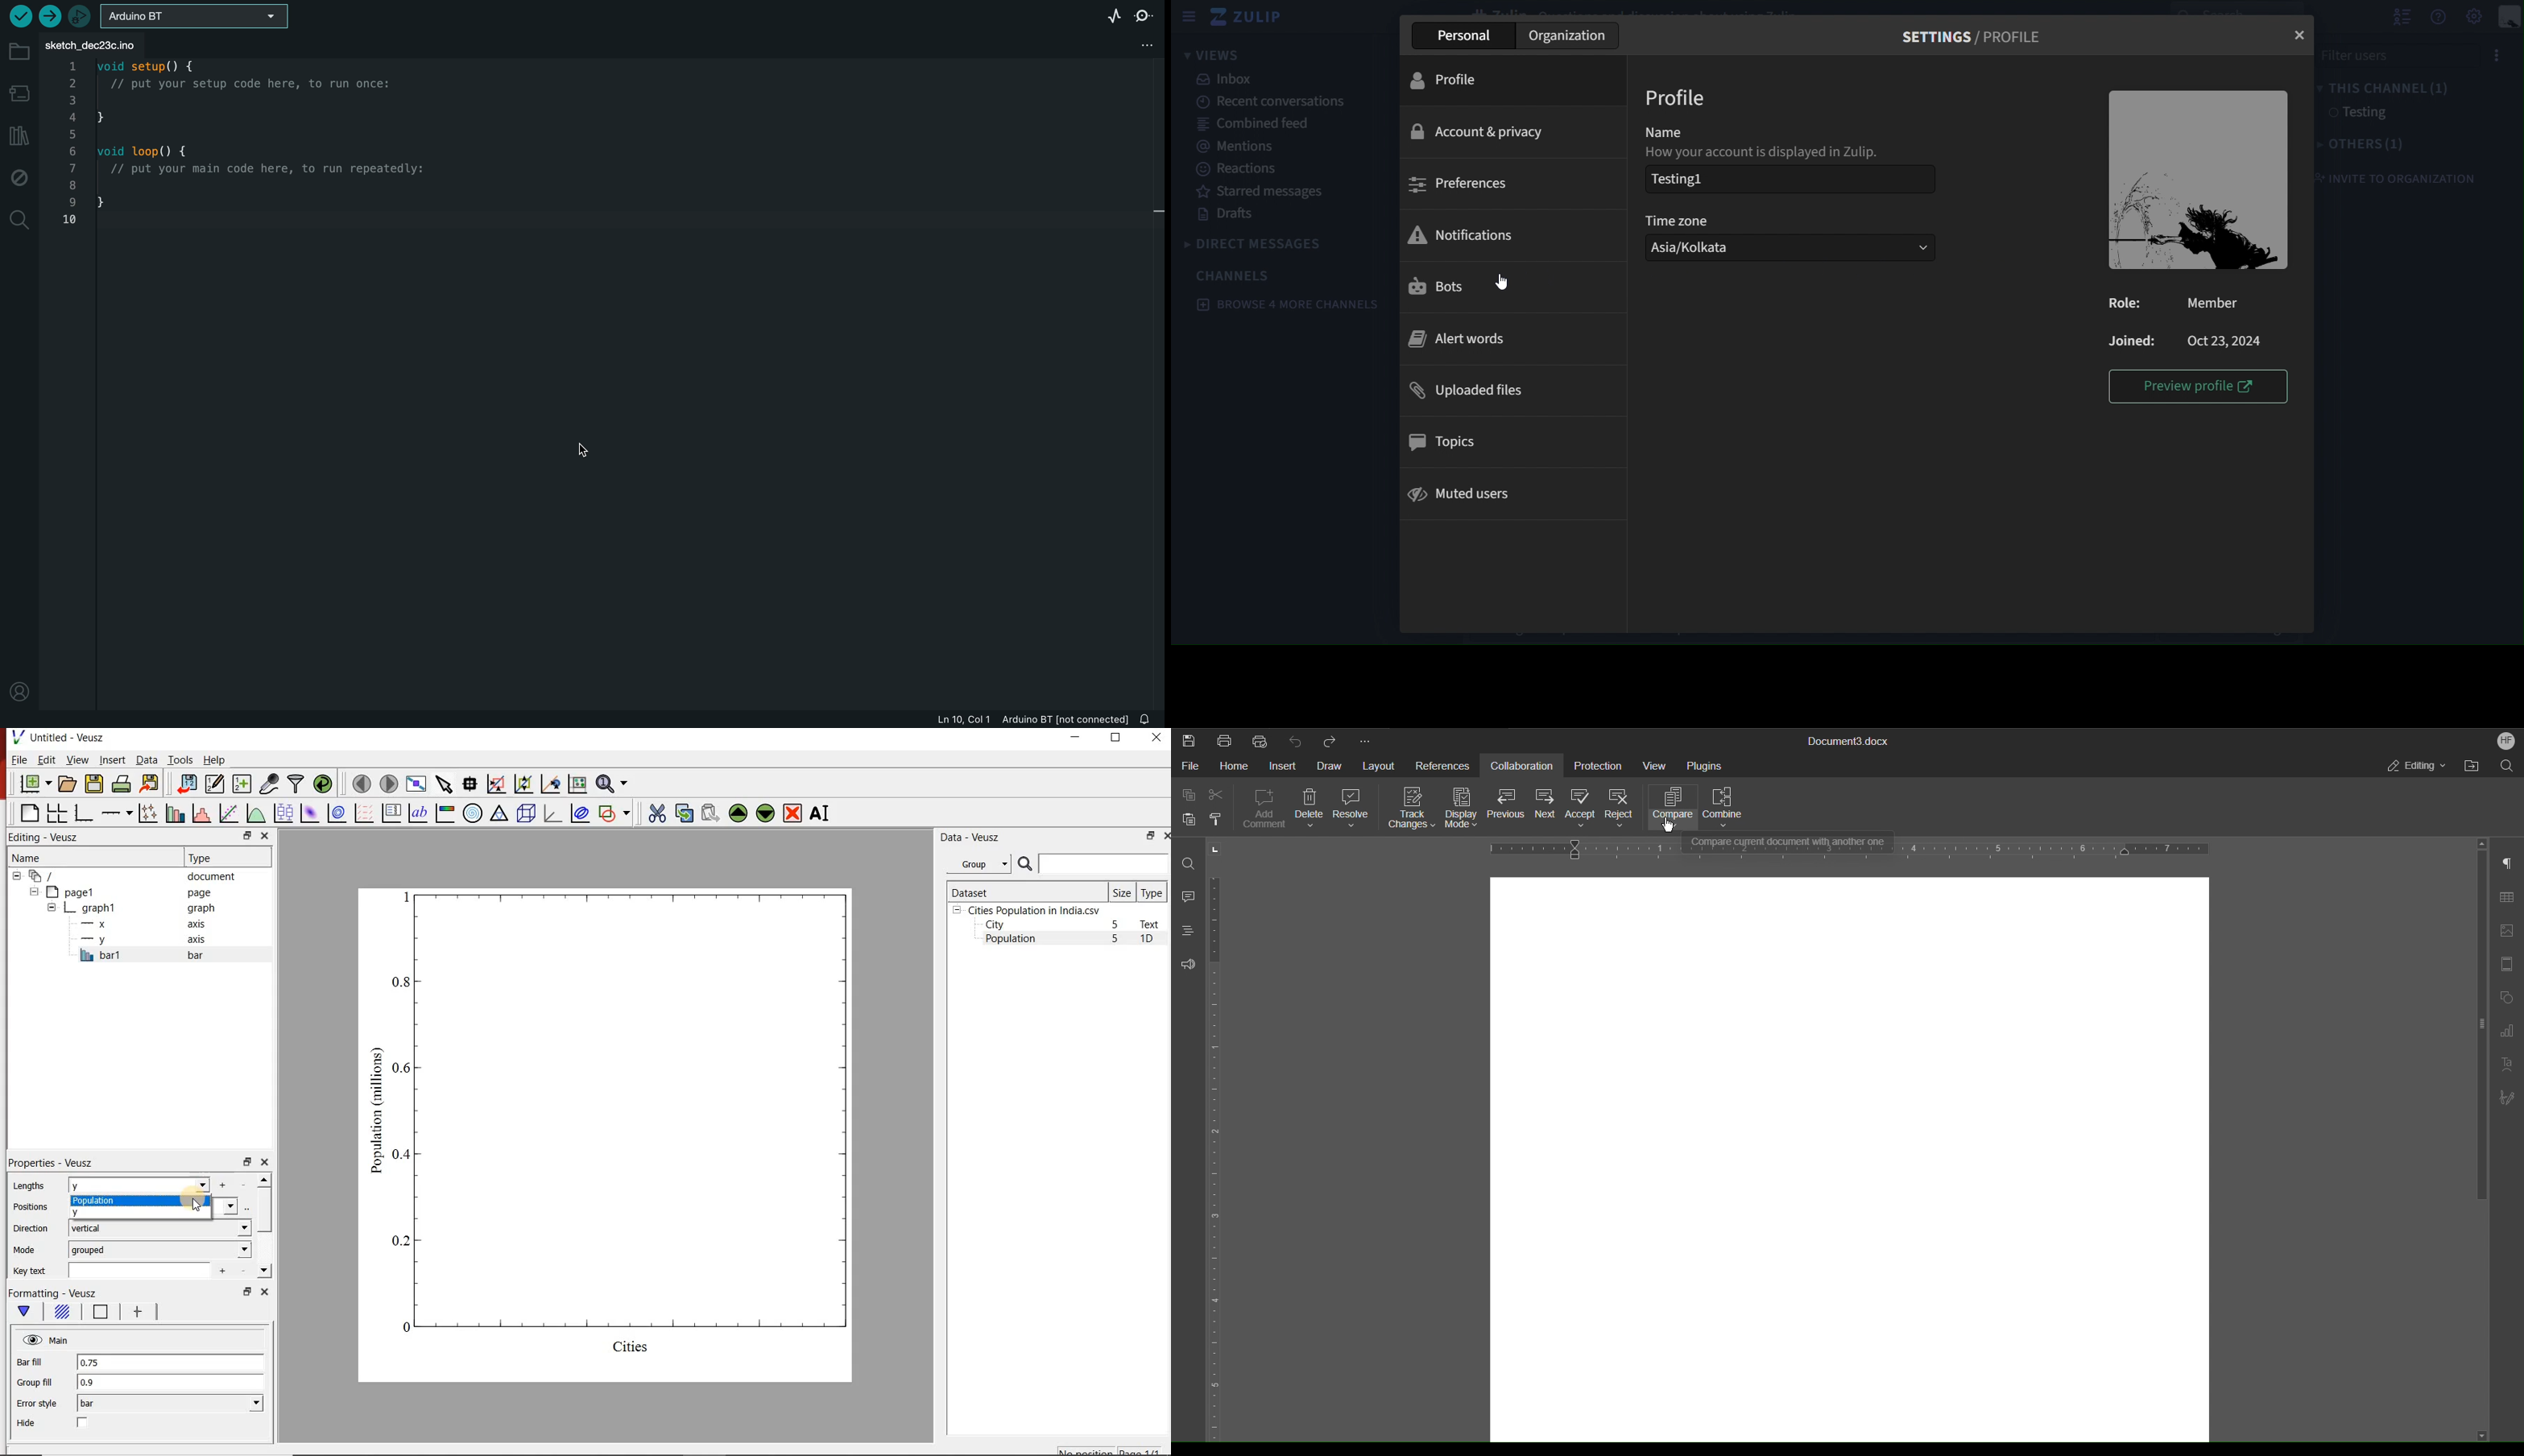 The image size is (2548, 1456). I want to click on name, so click(1783, 140).